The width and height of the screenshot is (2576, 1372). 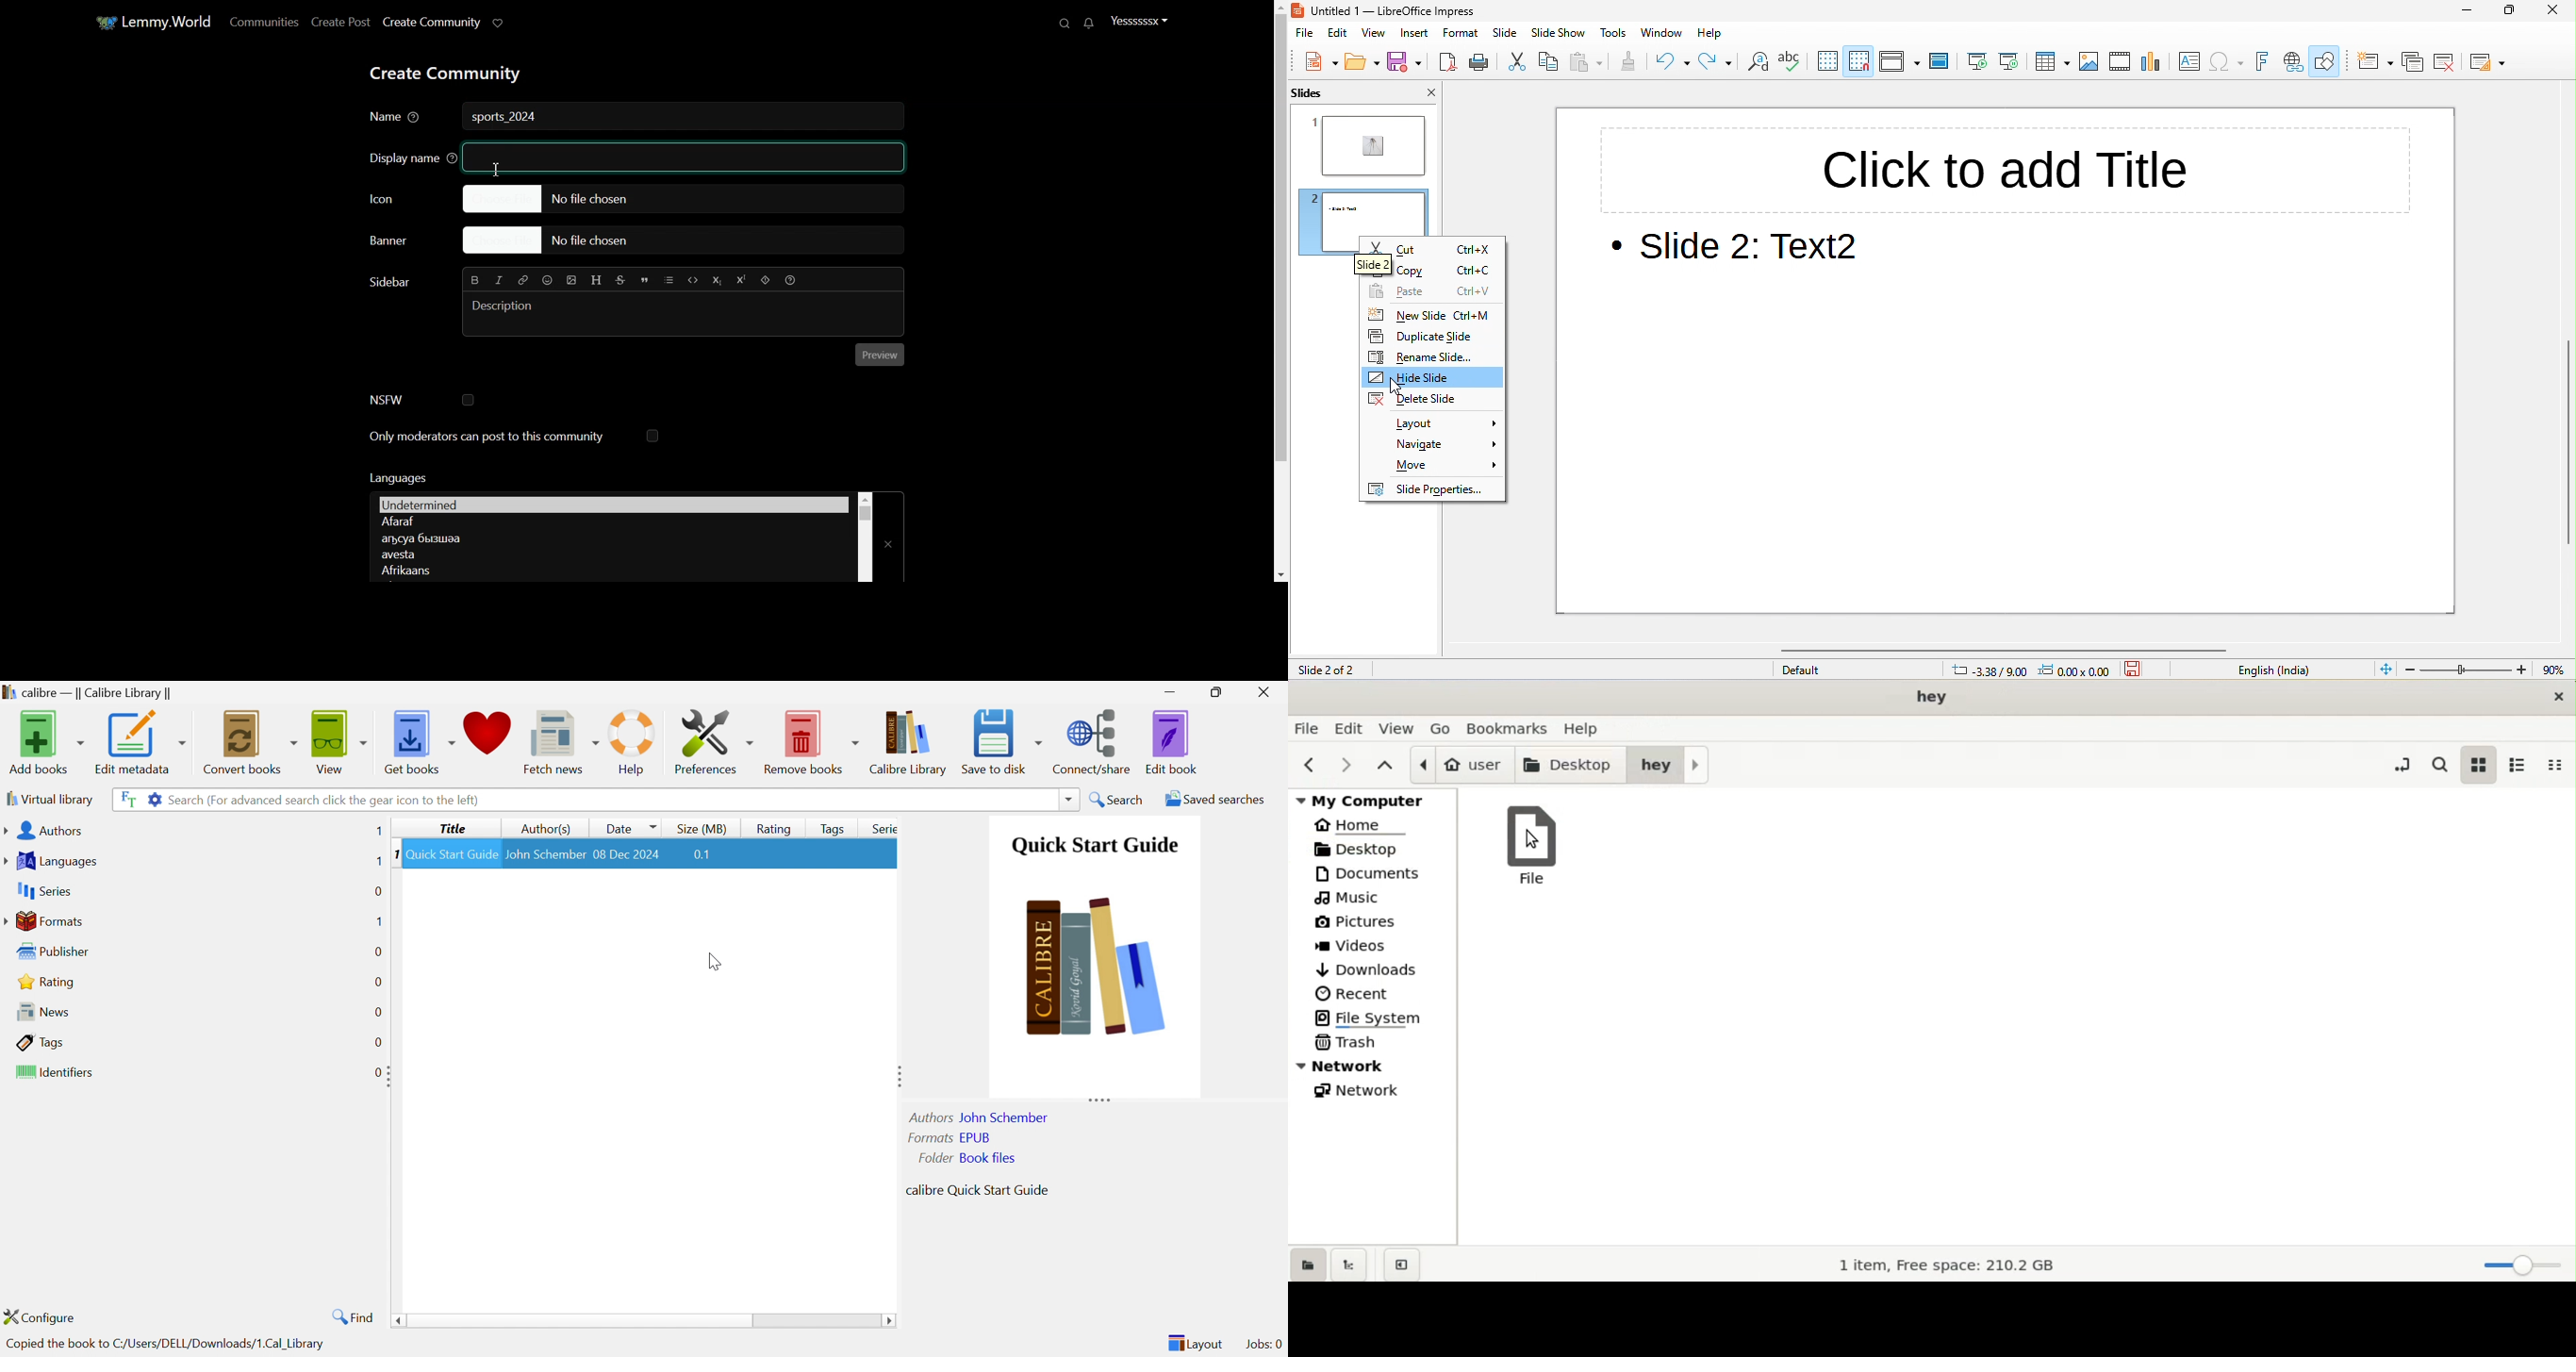 What do you see at coordinates (687, 157) in the screenshot?
I see `textbox` at bounding box center [687, 157].